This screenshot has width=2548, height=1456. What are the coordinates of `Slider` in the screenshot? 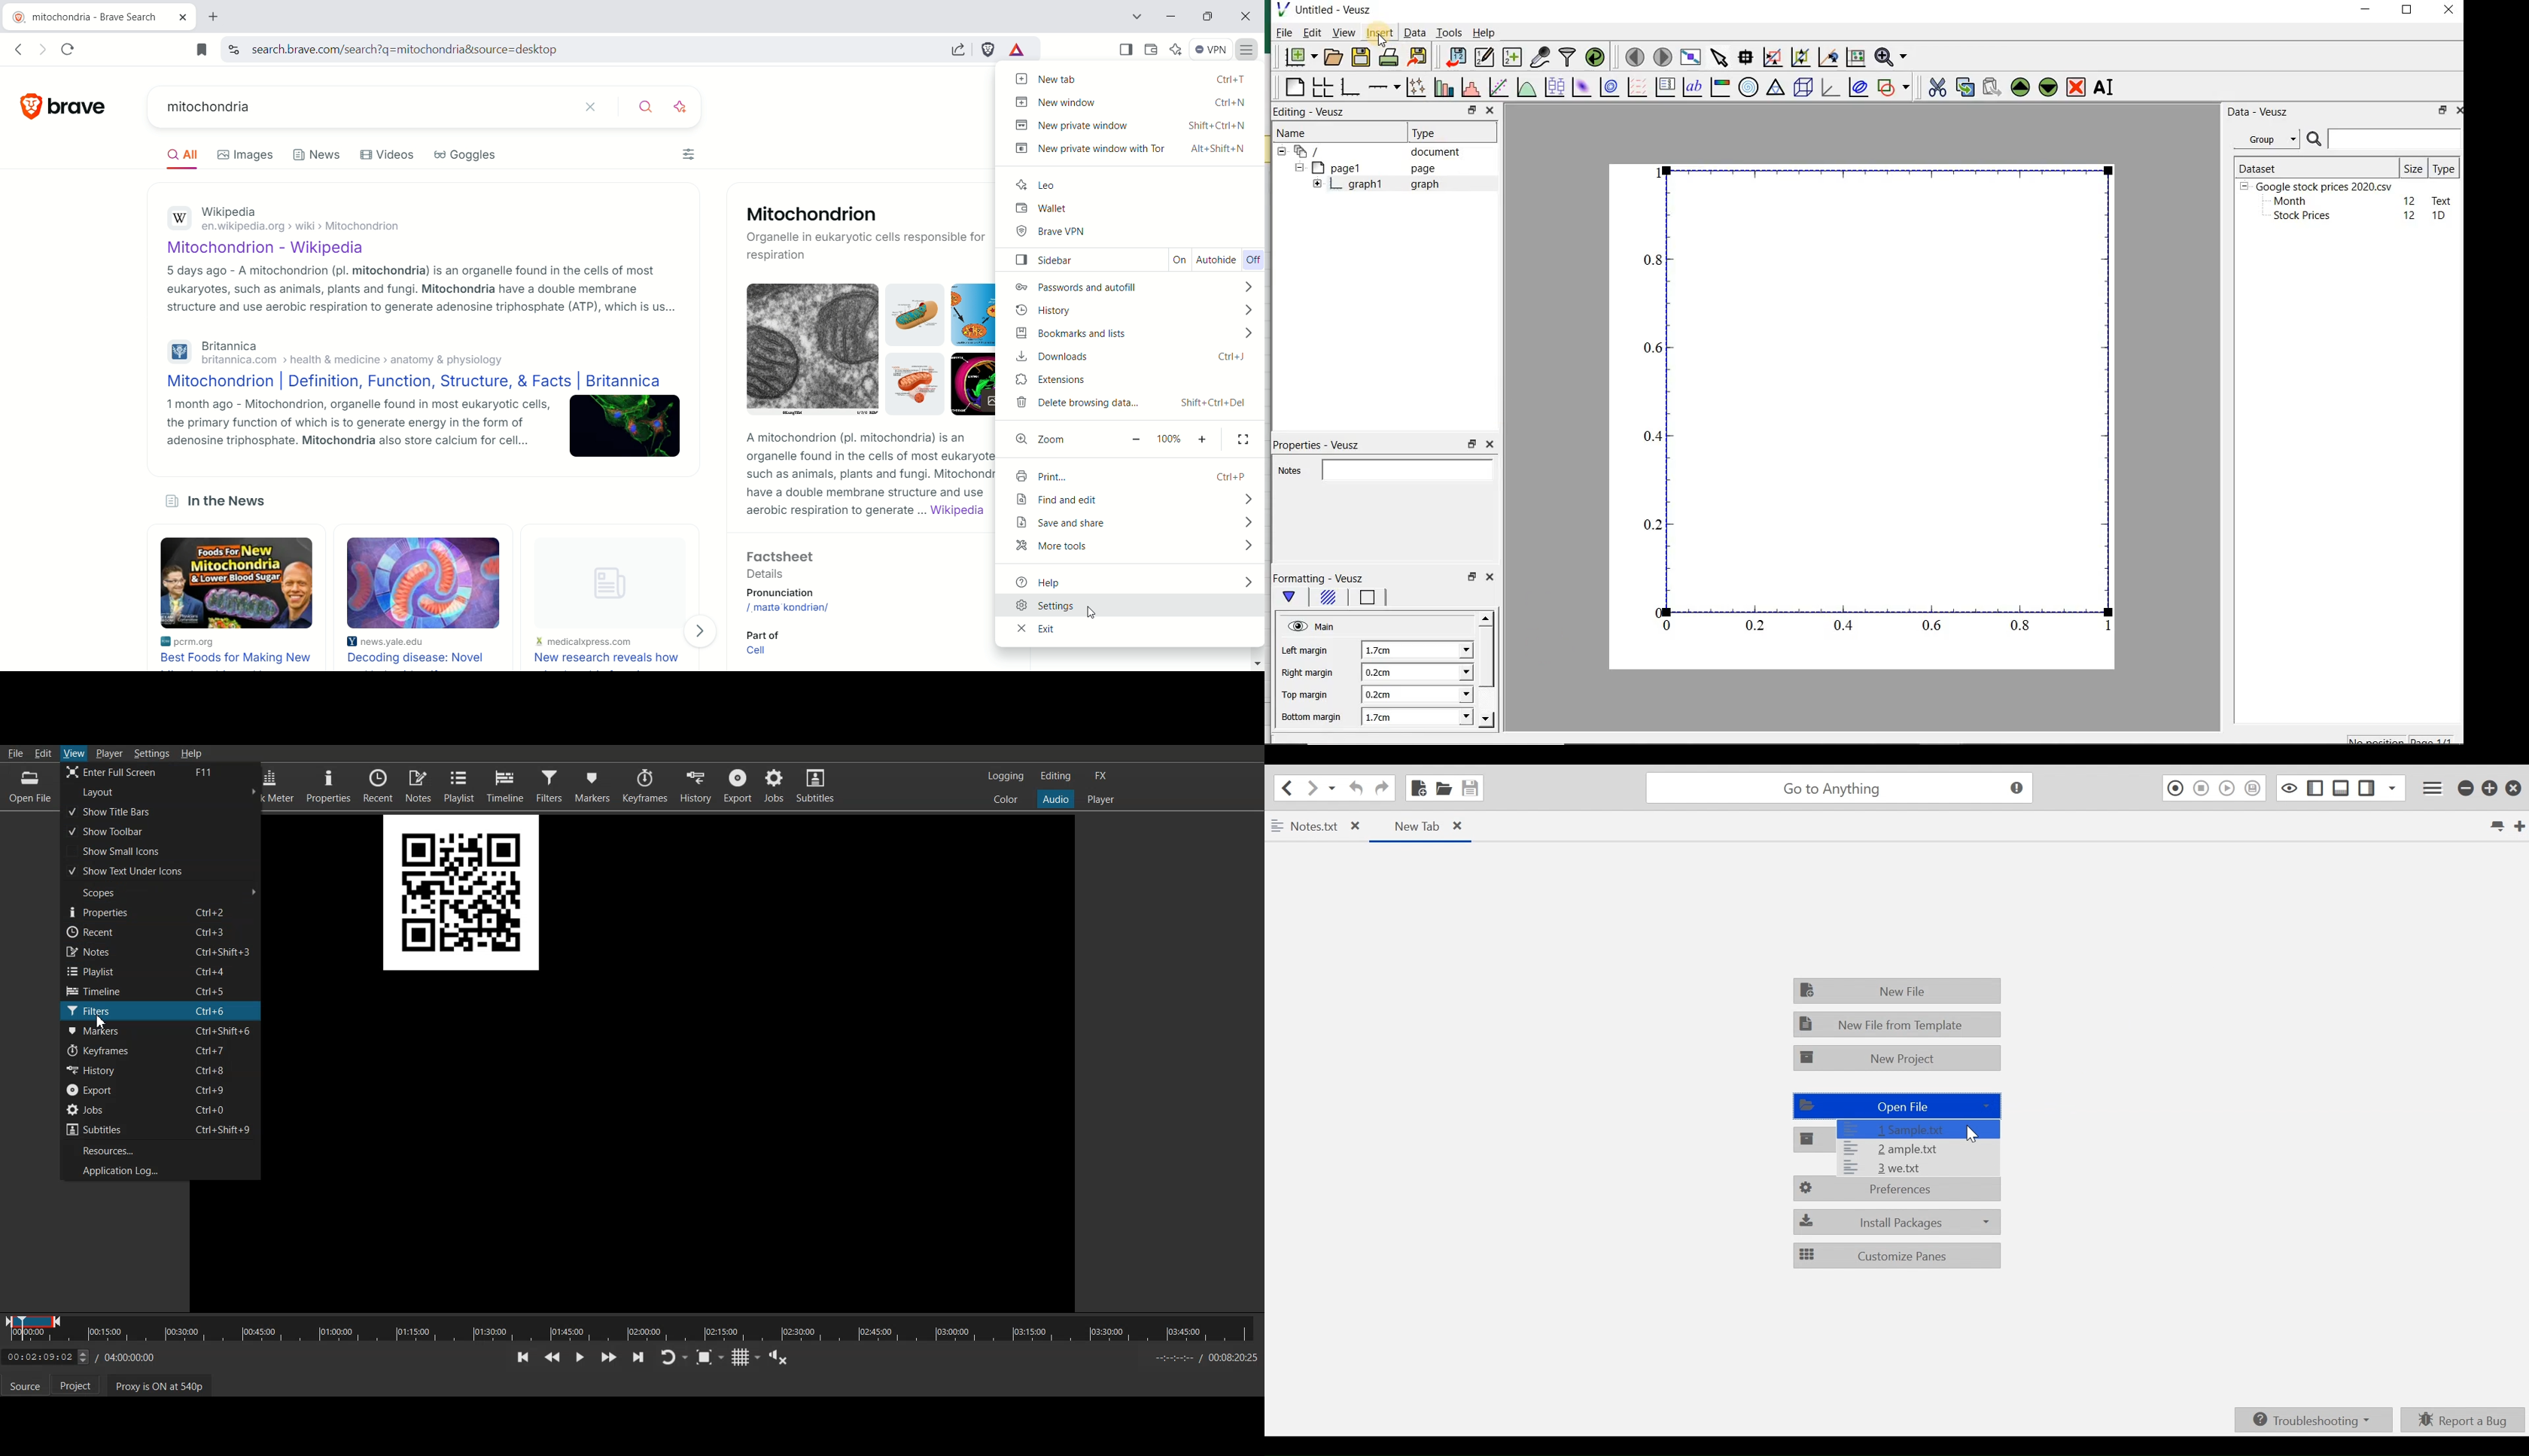 It's located at (632, 1328).